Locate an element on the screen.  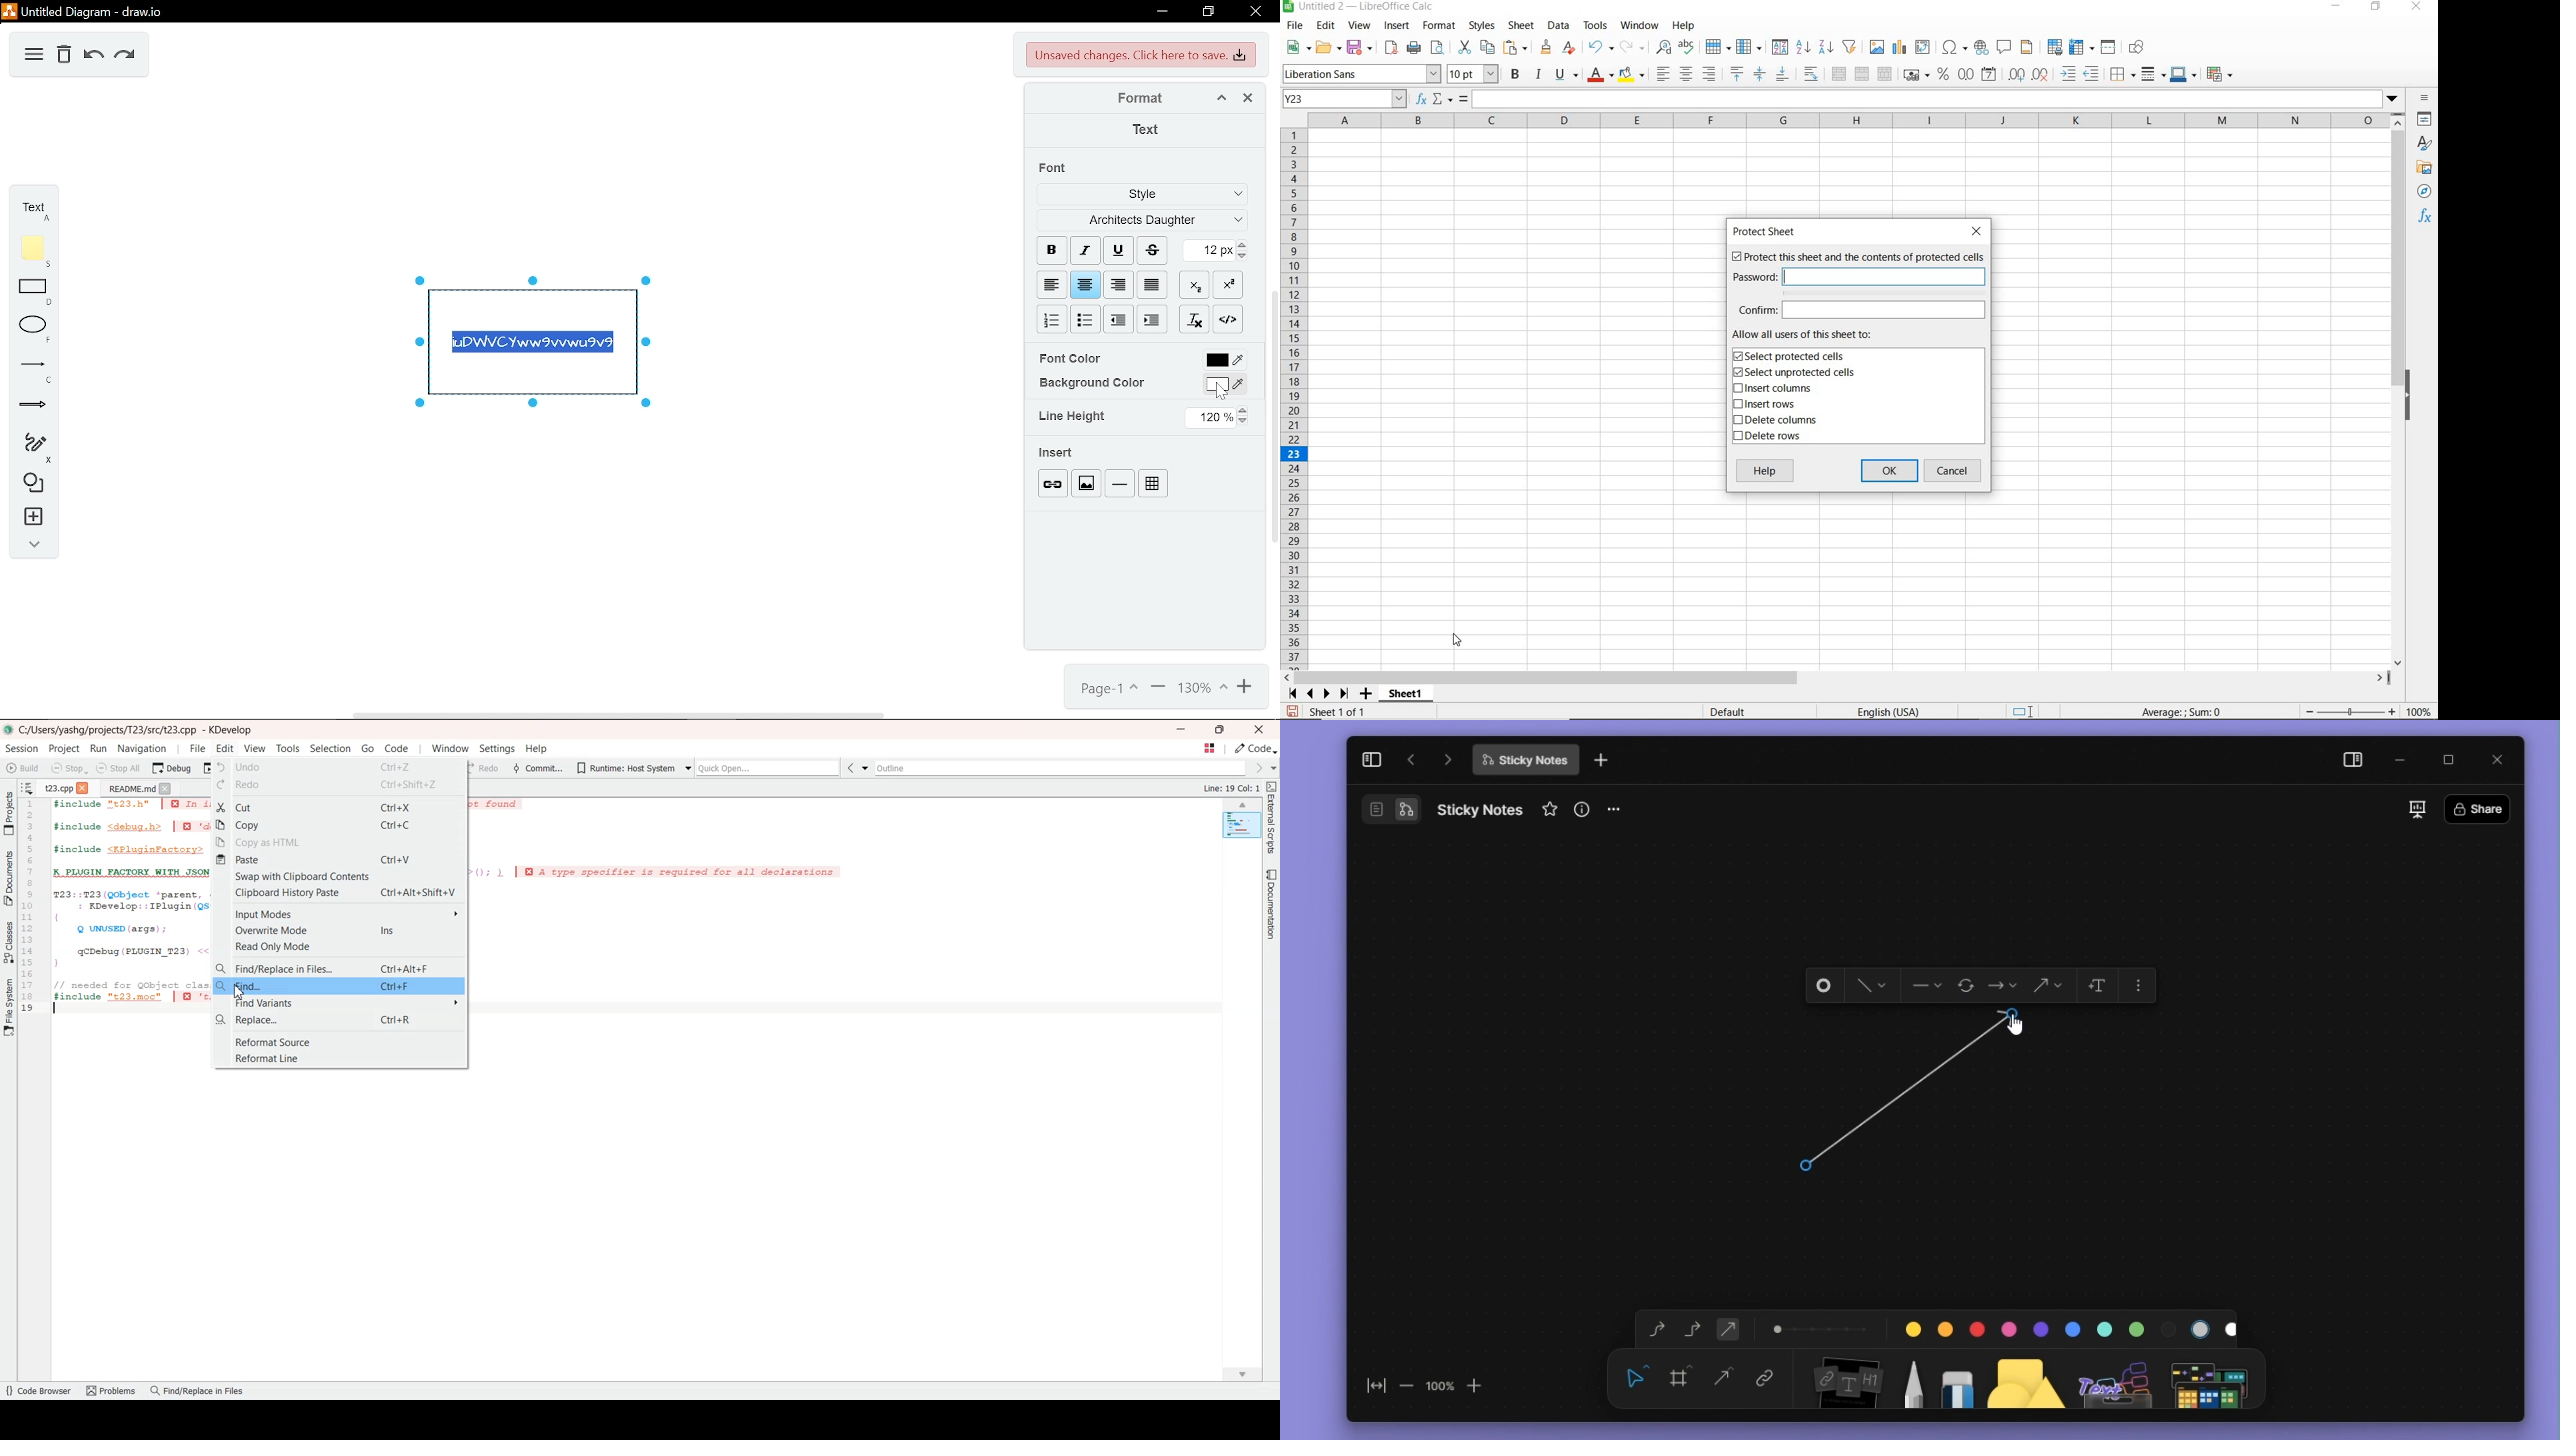
PROTECT THIS SHEET AND THE CONTENTS OF PROTECTED CELLS is located at coordinates (1857, 258).